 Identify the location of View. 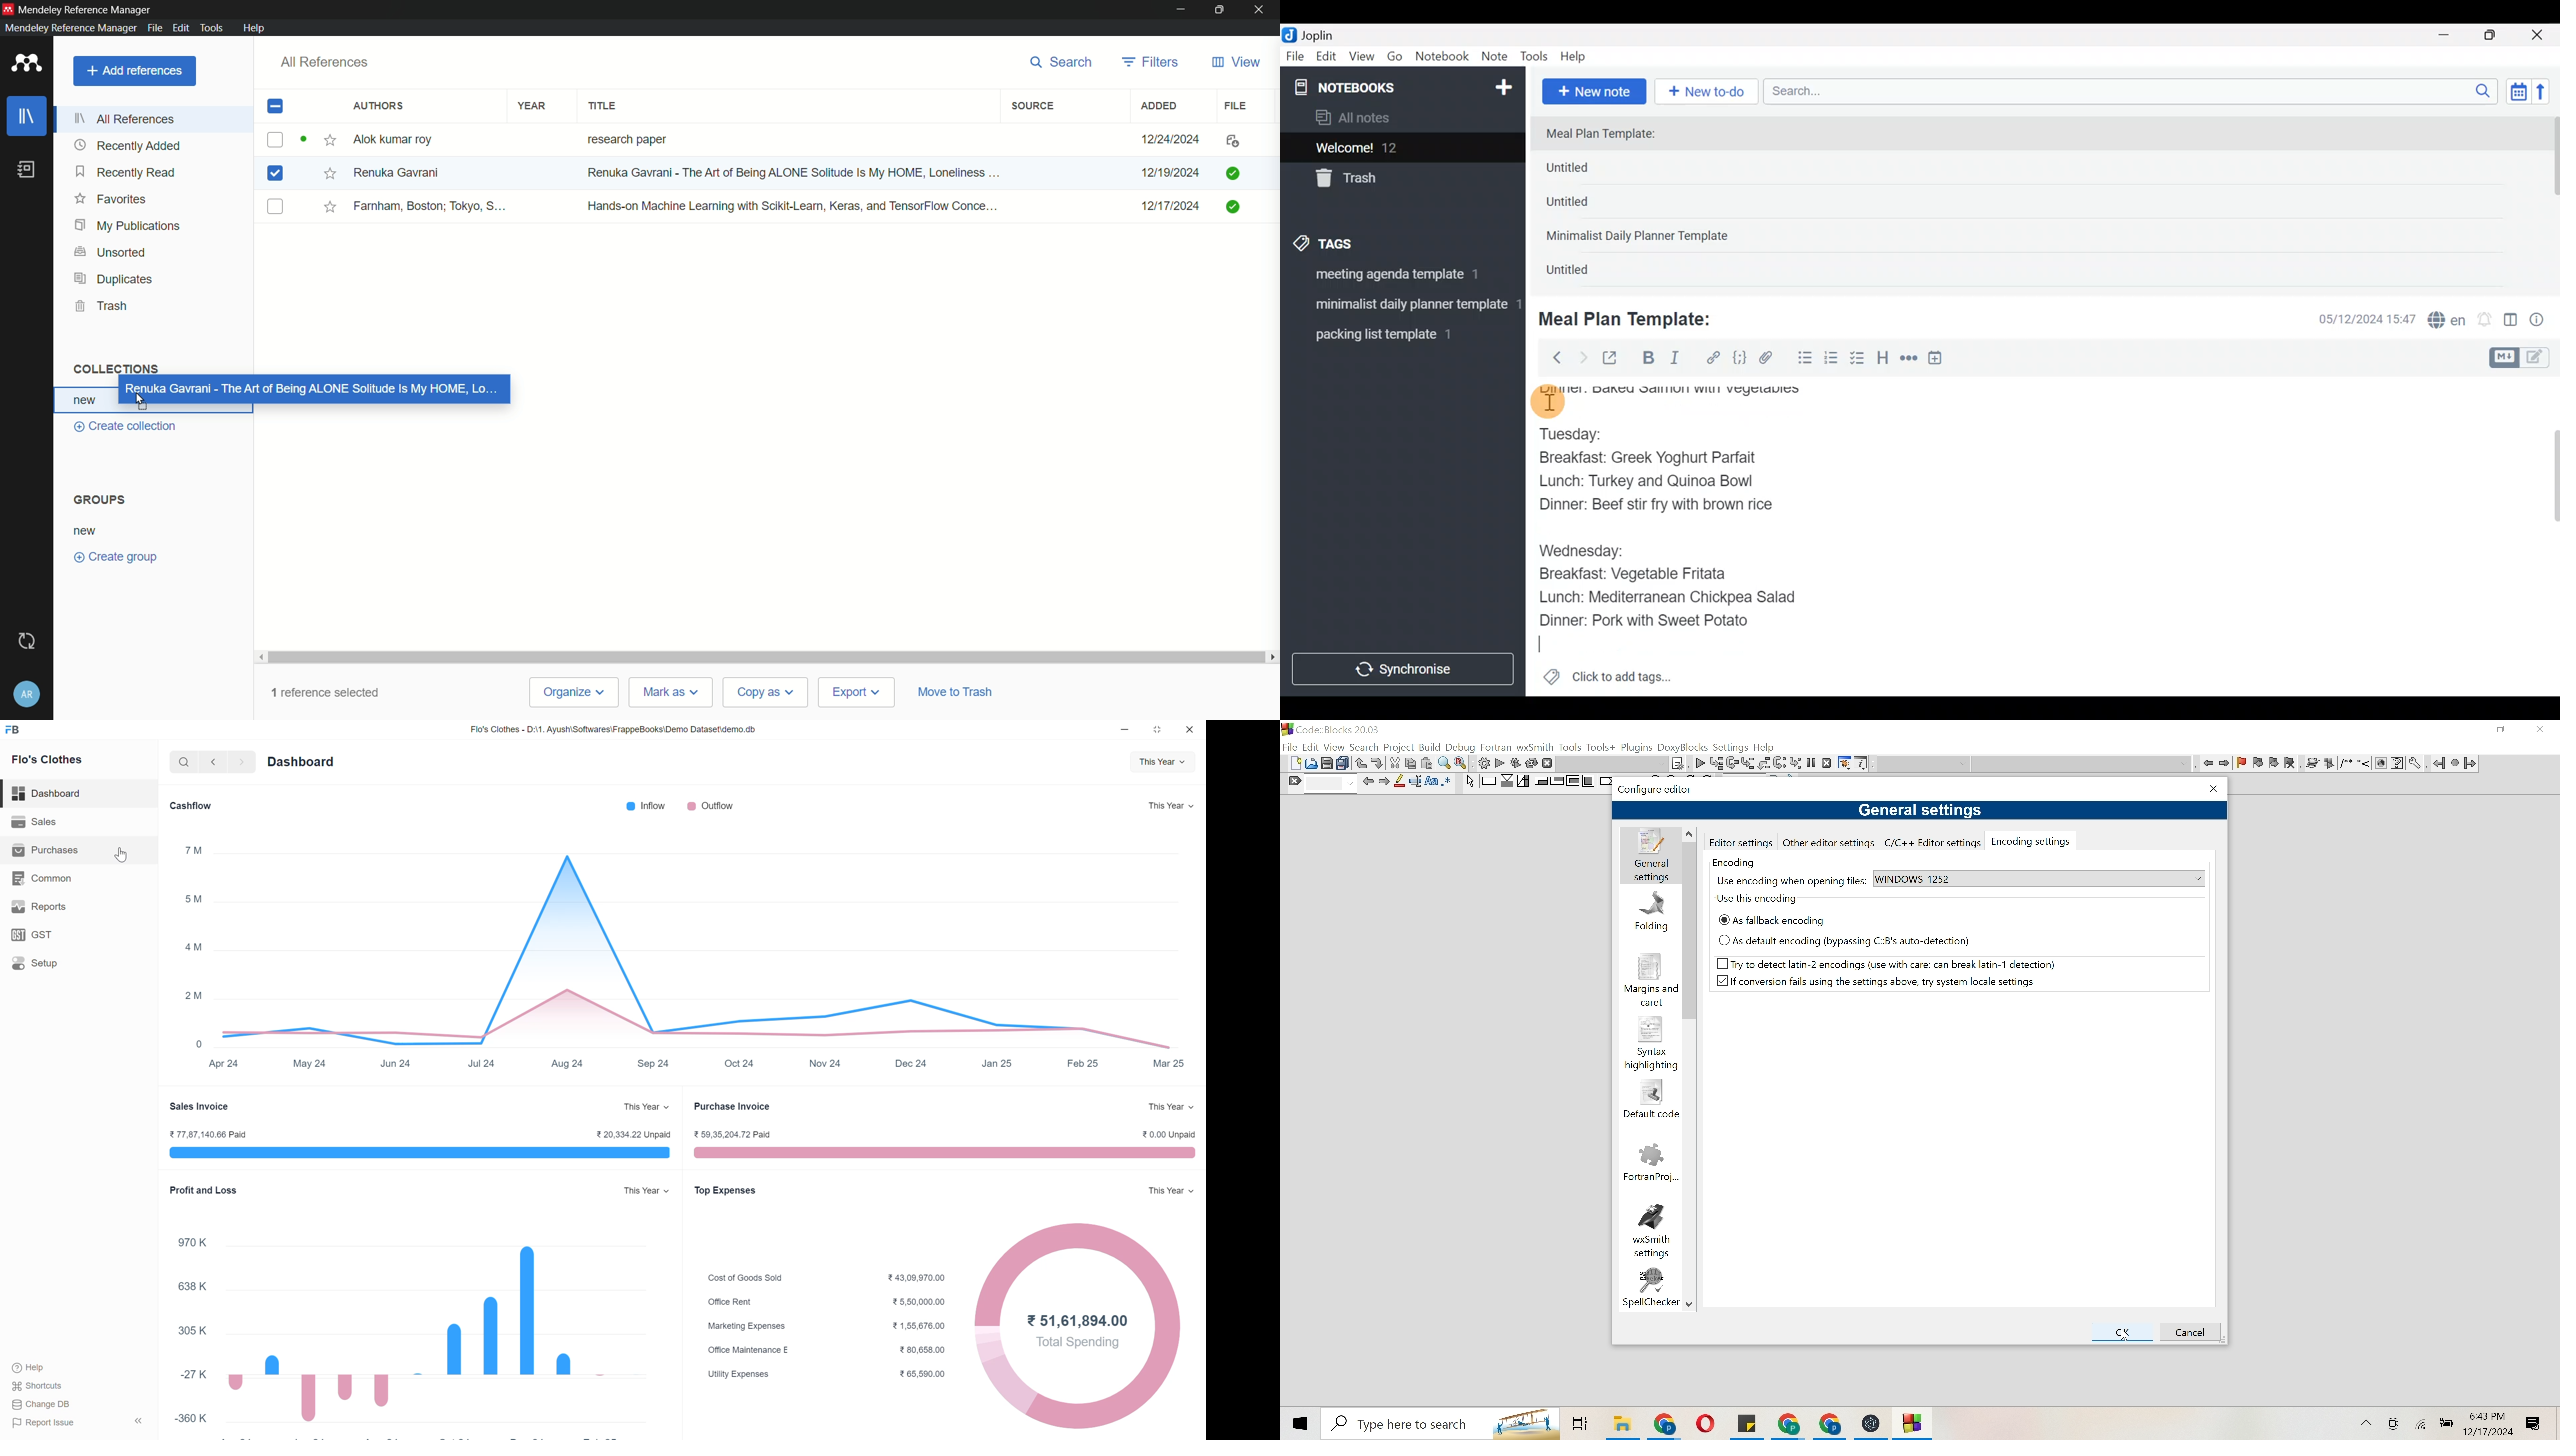
(1361, 59).